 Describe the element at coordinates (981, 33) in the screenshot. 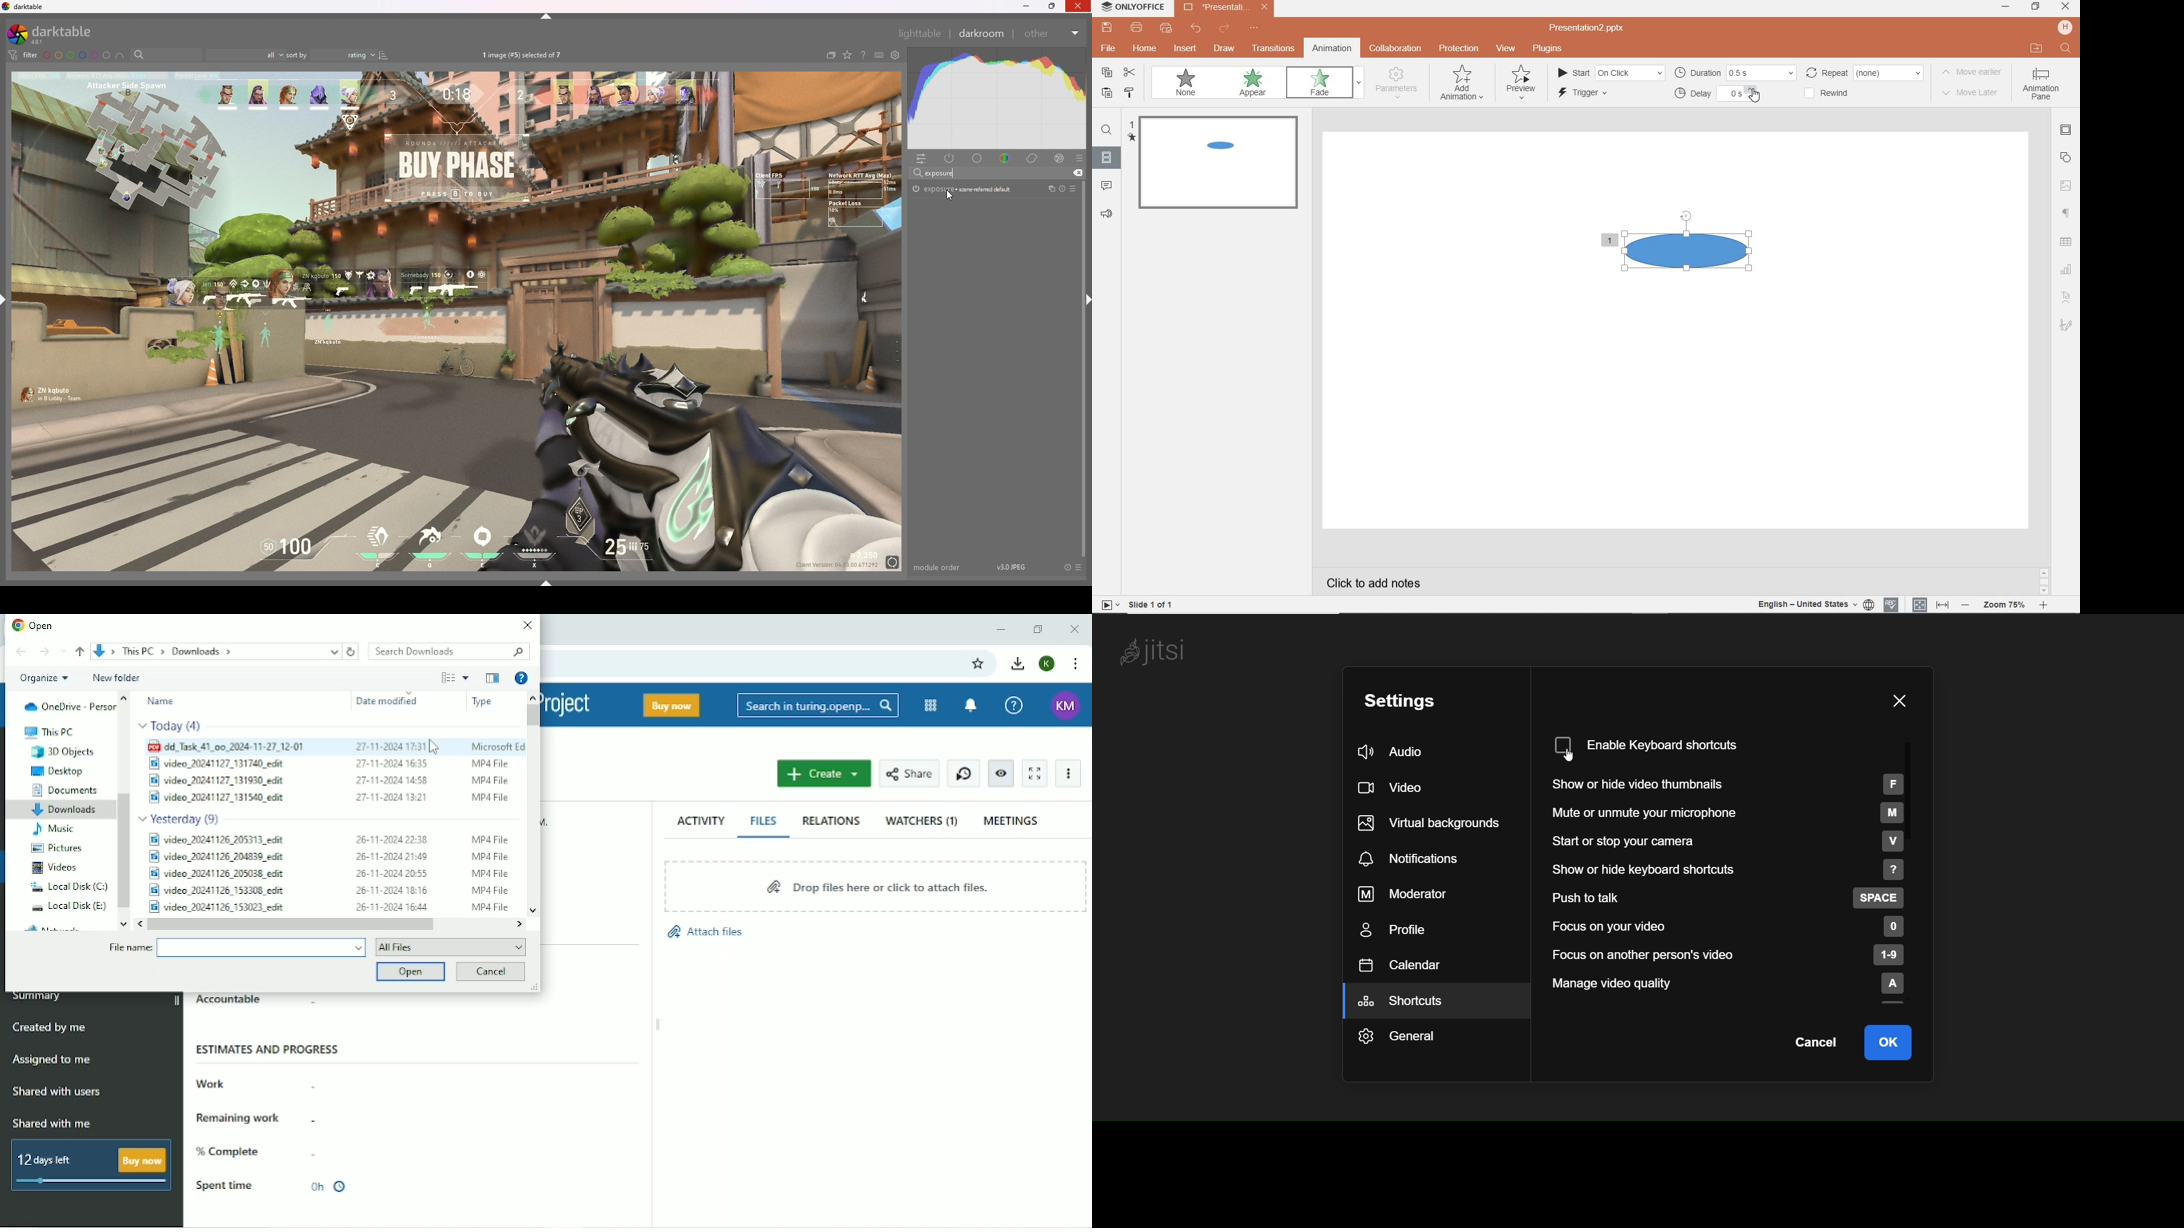

I see `darkroom` at that location.